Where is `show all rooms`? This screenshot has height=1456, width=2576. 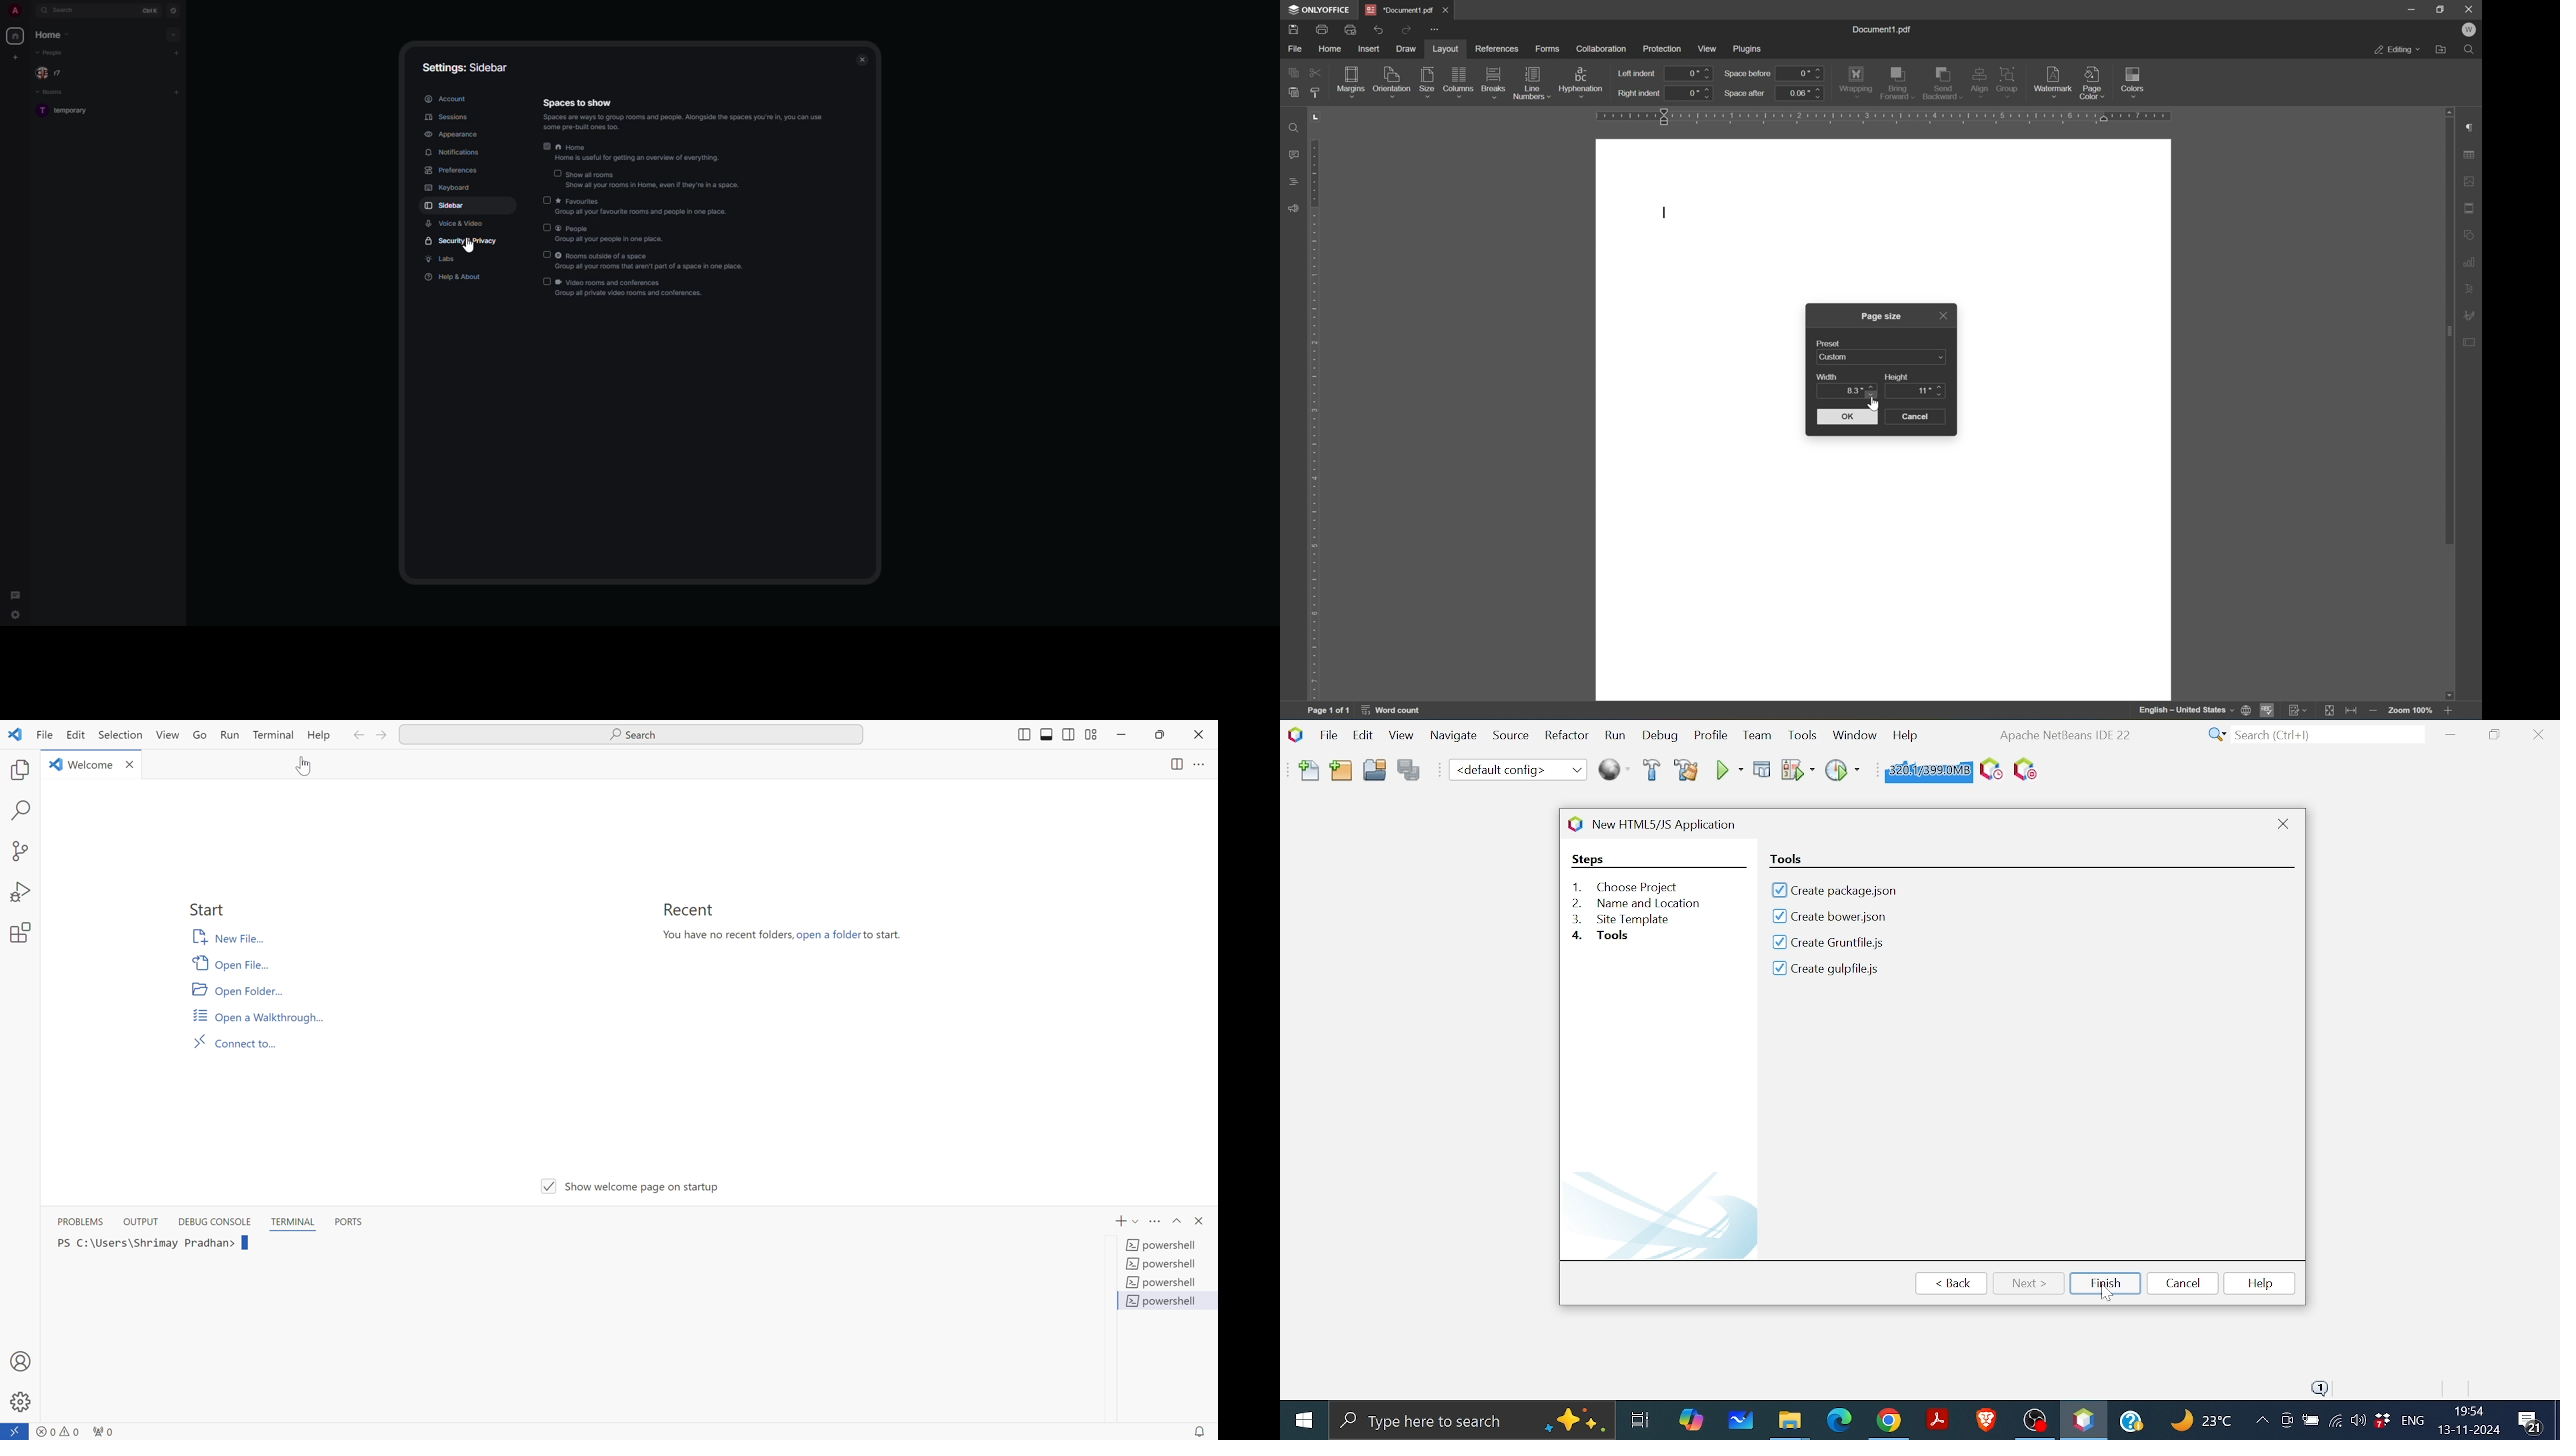 show all rooms is located at coordinates (650, 179).